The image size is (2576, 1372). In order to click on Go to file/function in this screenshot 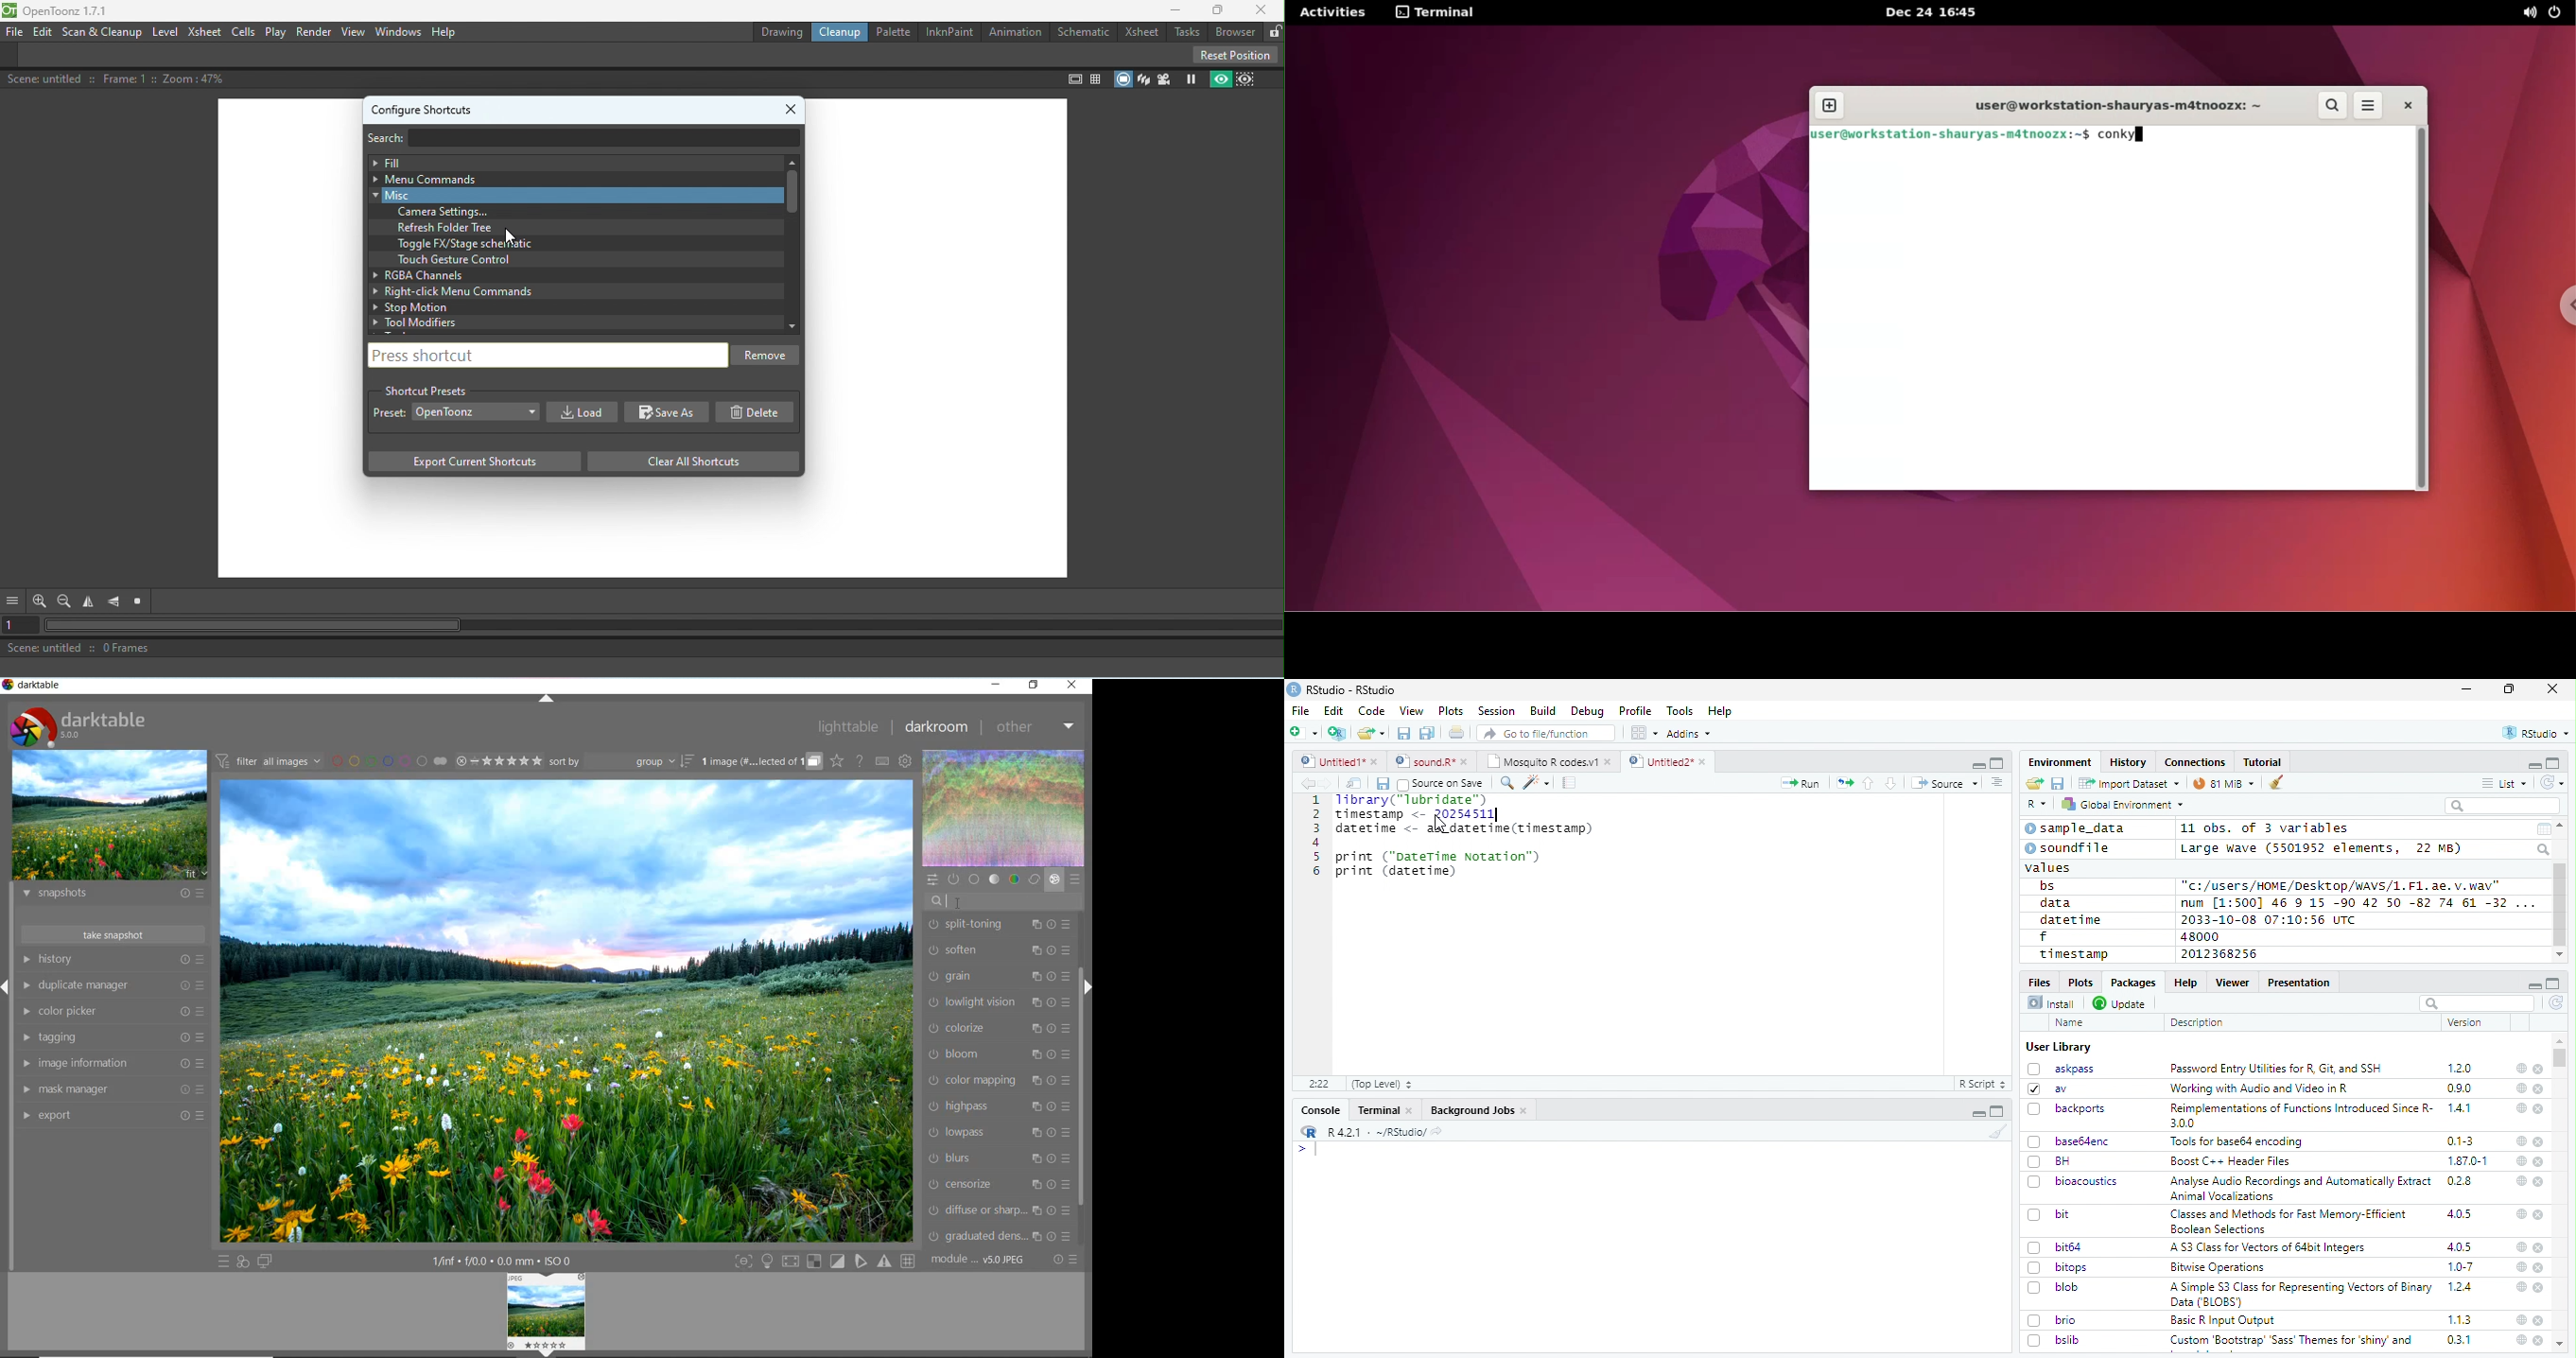, I will do `click(1547, 733)`.